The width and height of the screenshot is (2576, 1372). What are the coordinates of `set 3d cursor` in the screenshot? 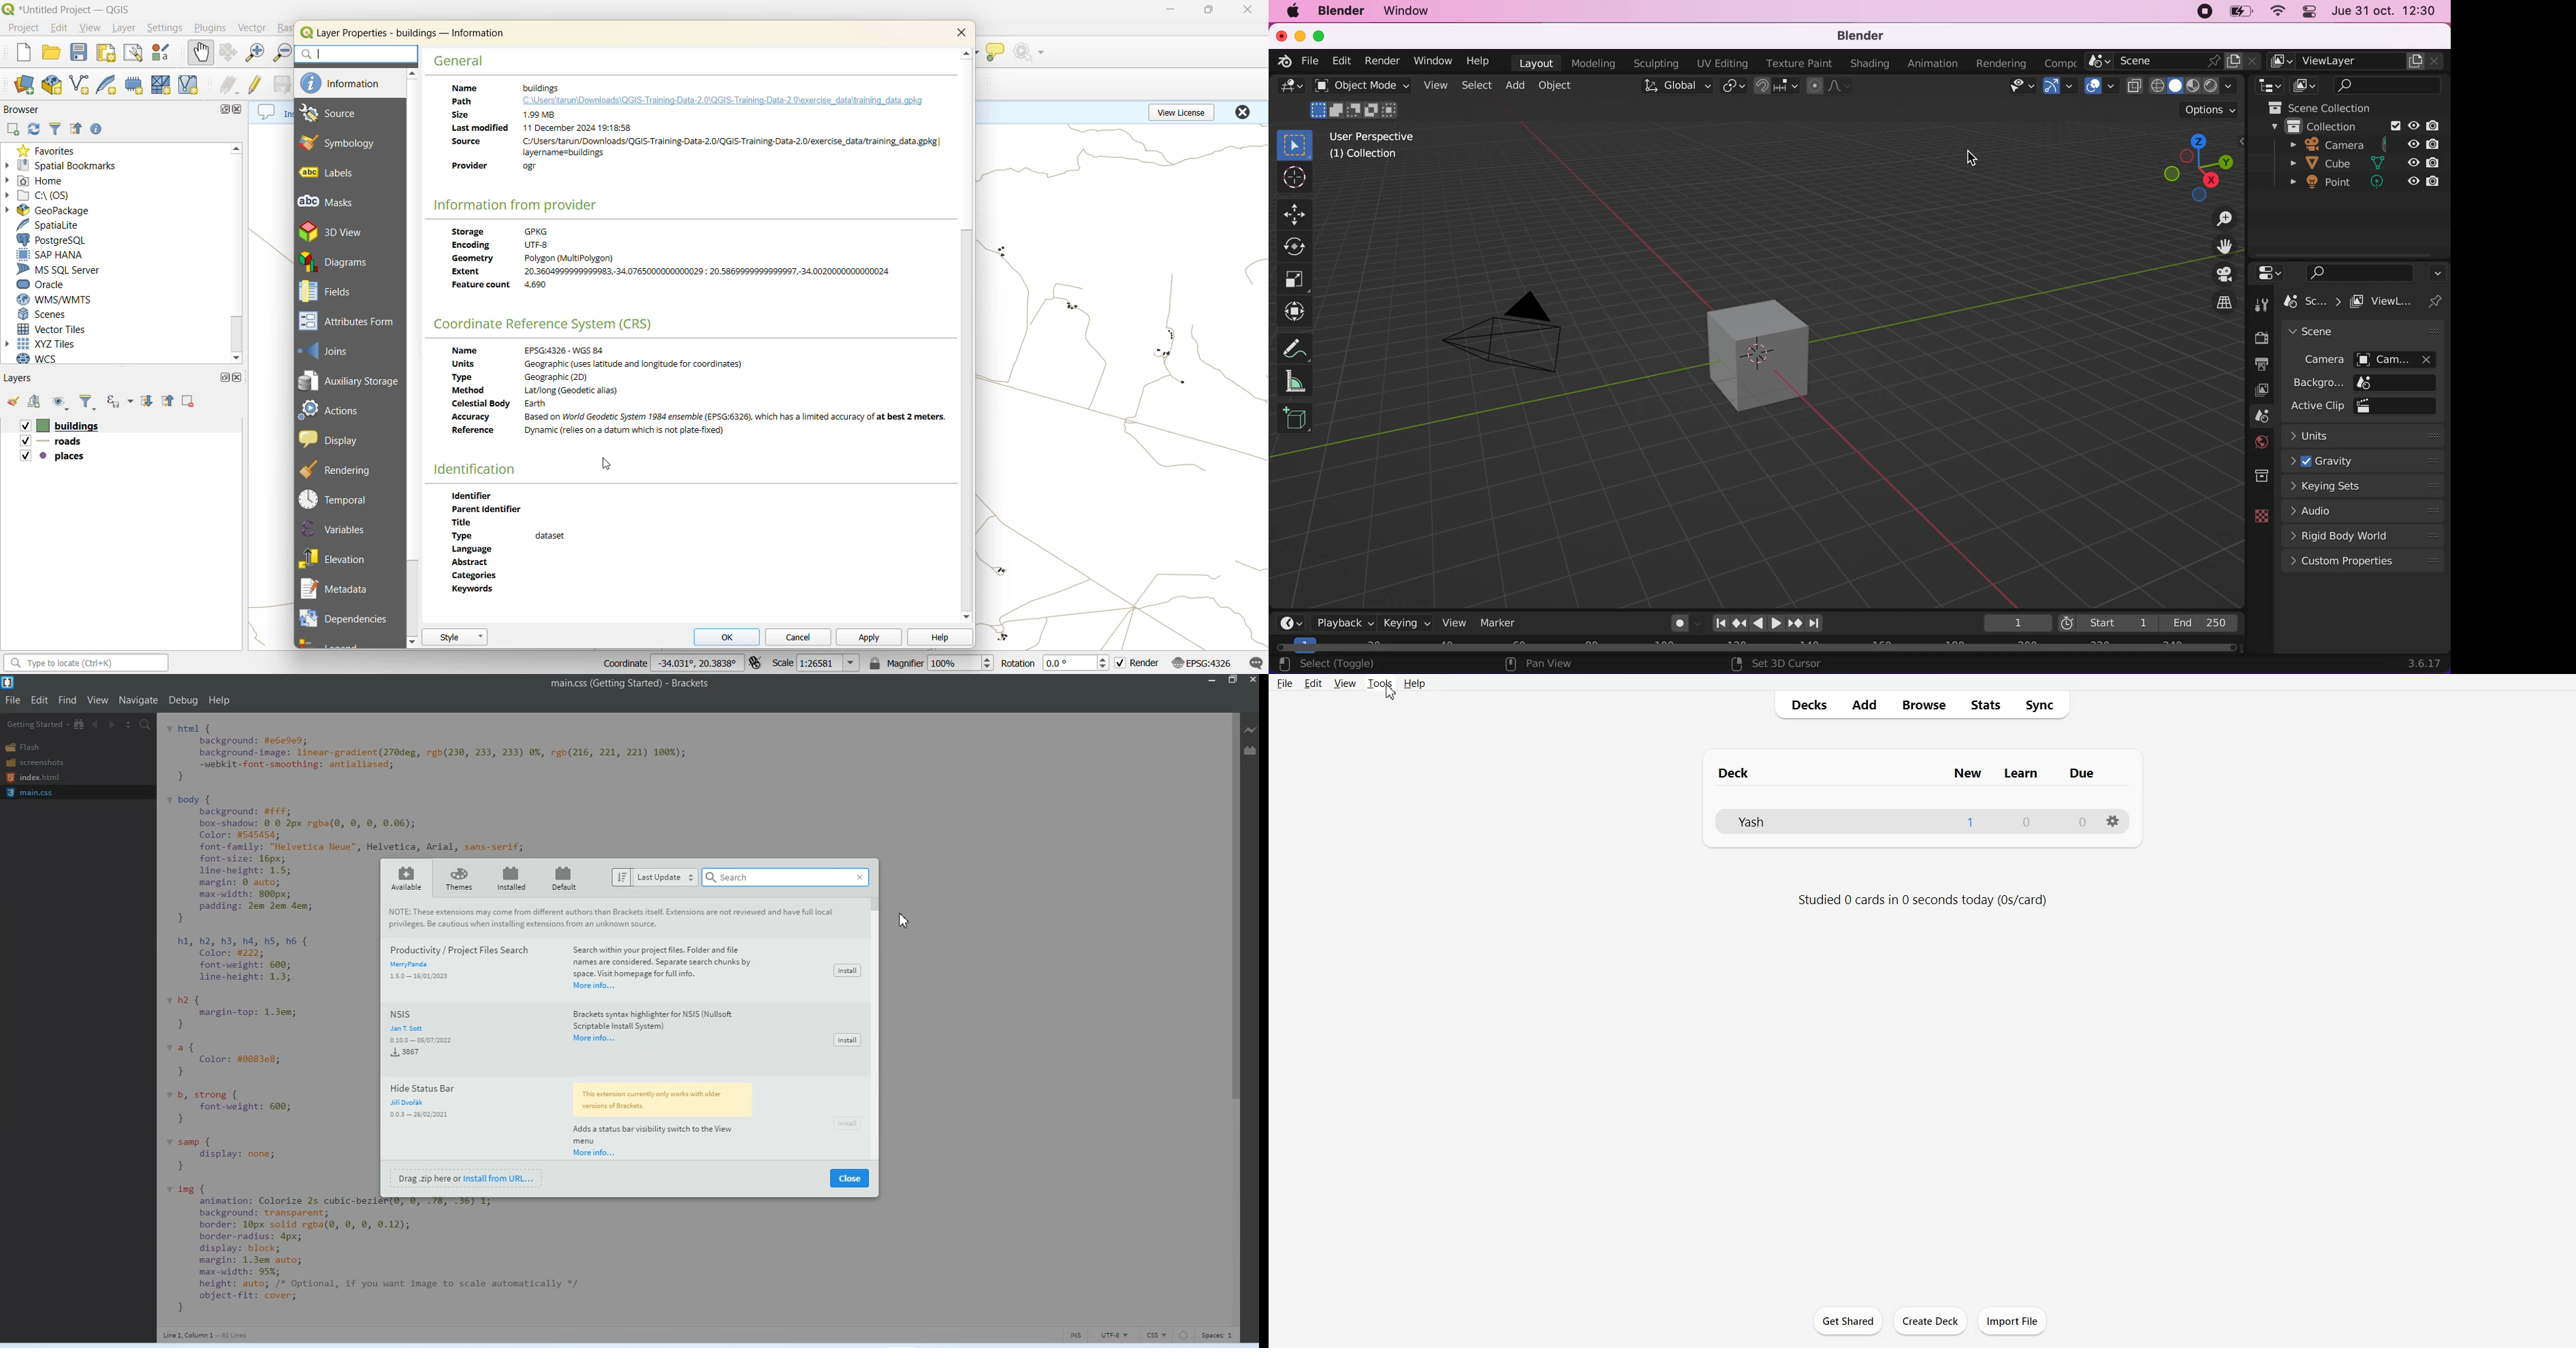 It's located at (1786, 664).